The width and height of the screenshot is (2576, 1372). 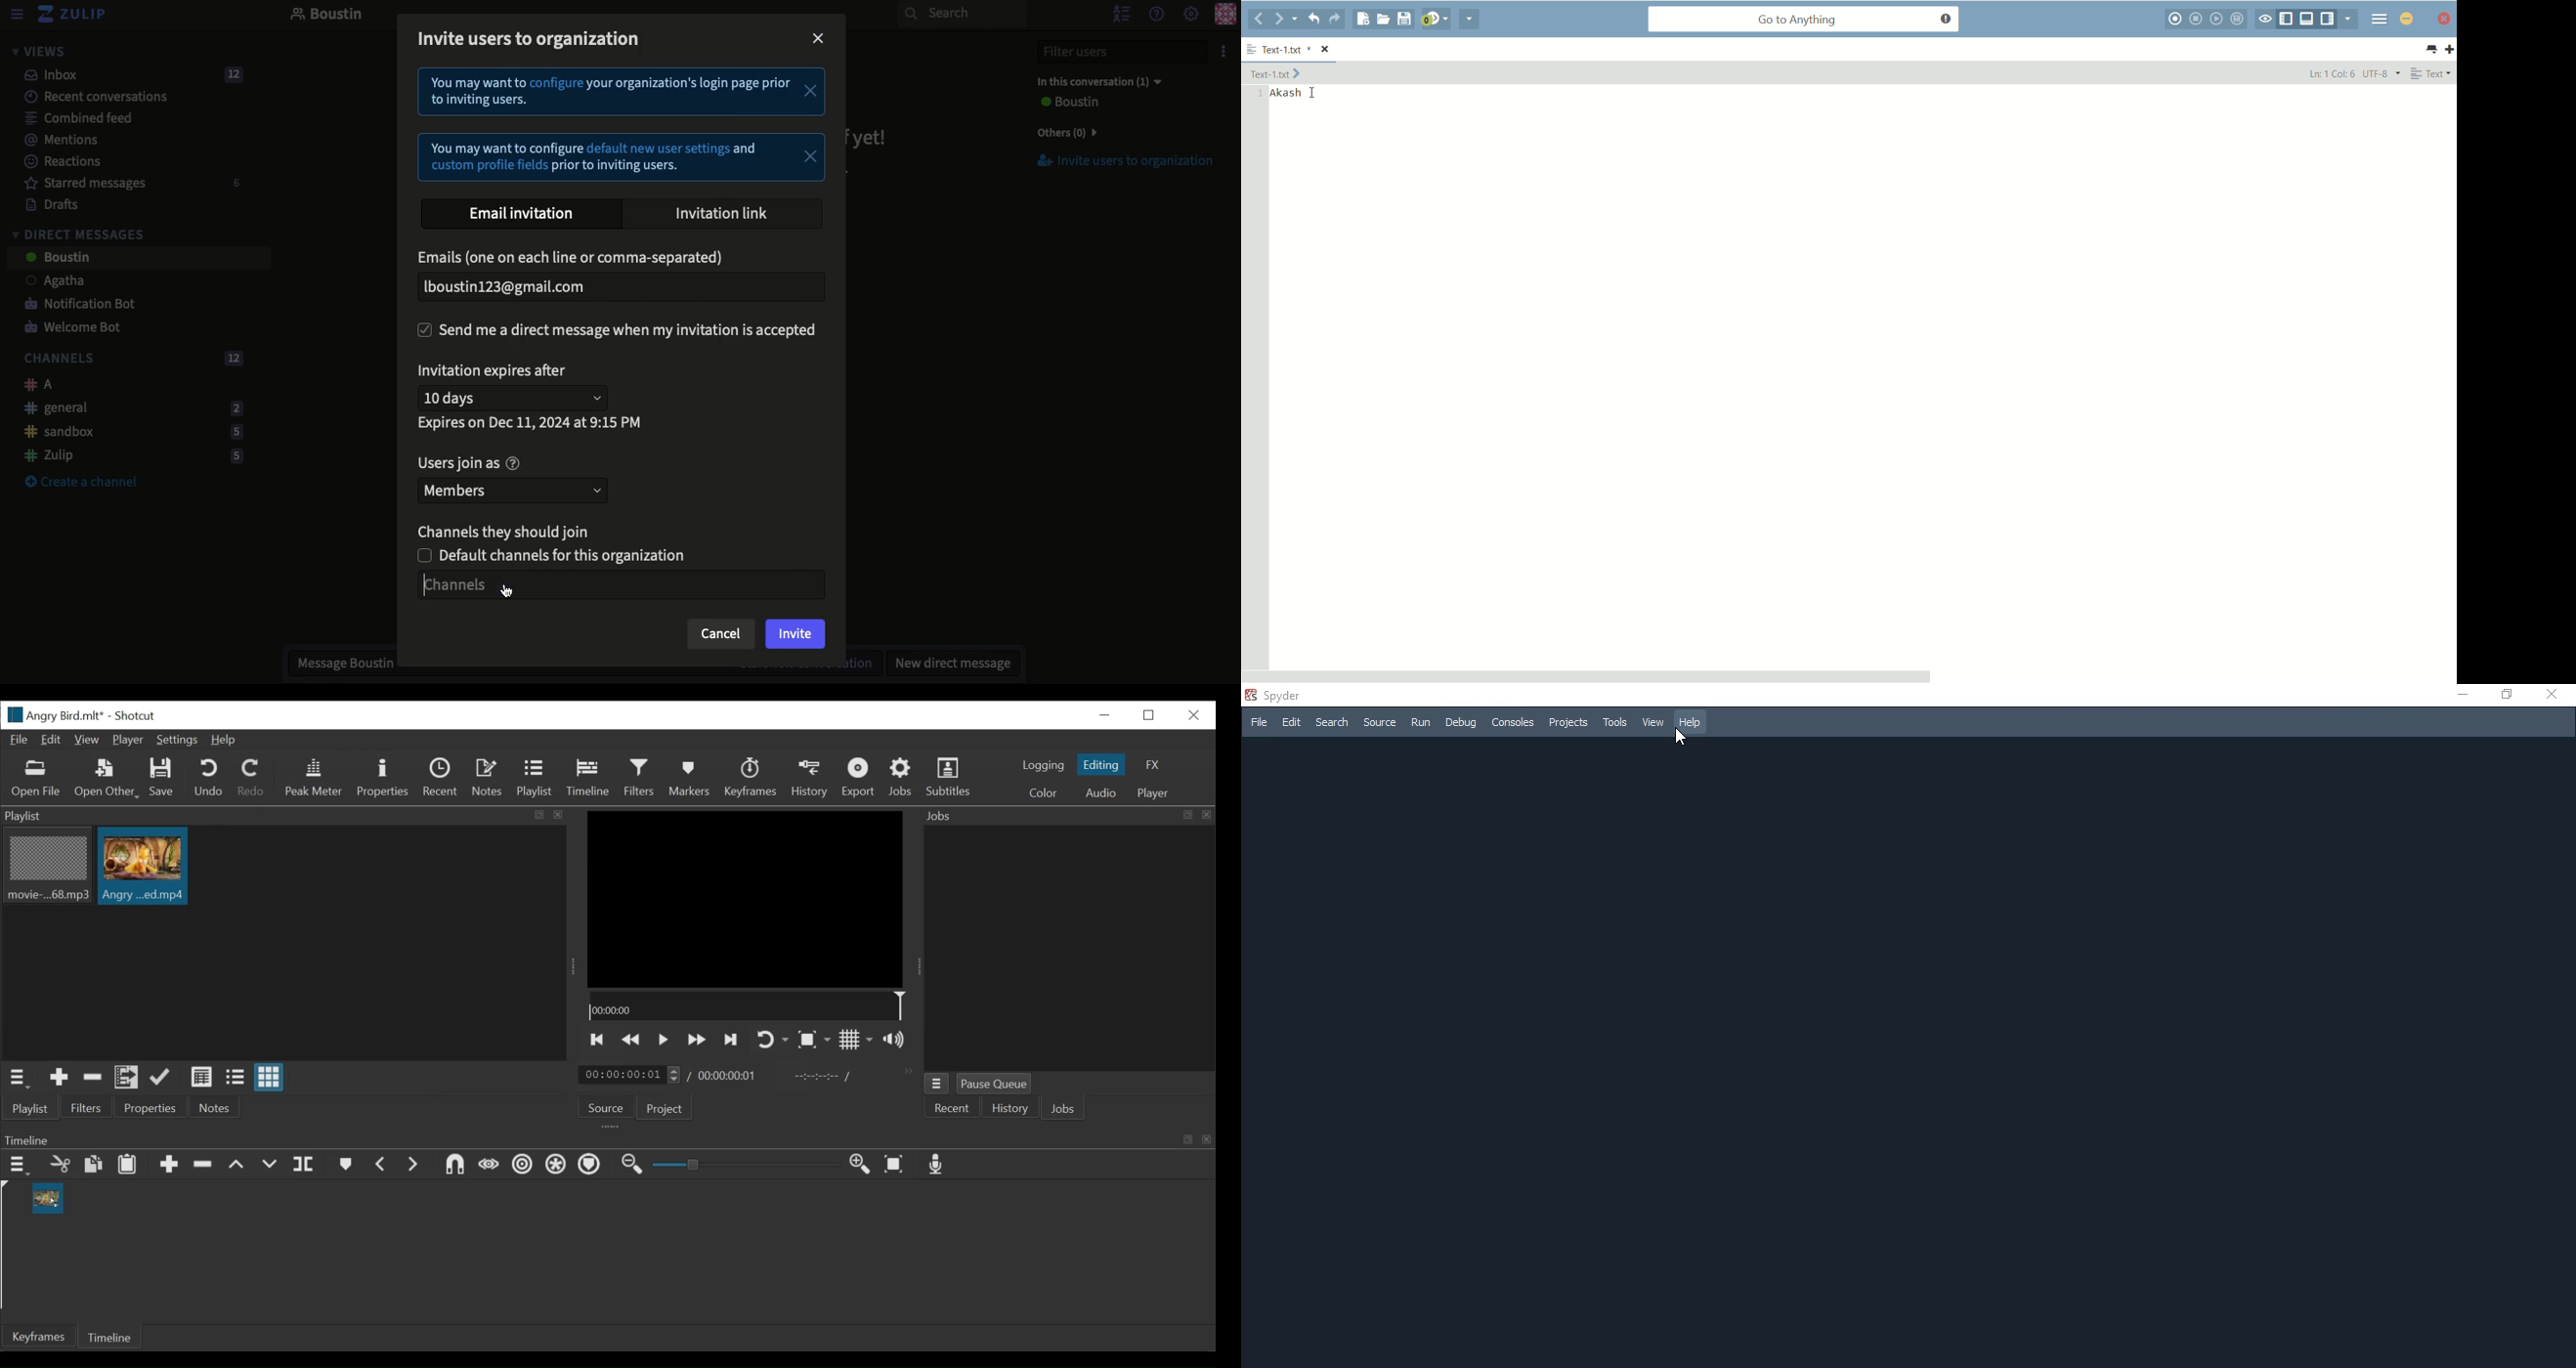 What do you see at coordinates (936, 1084) in the screenshot?
I see `Jobs Menu` at bounding box center [936, 1084].